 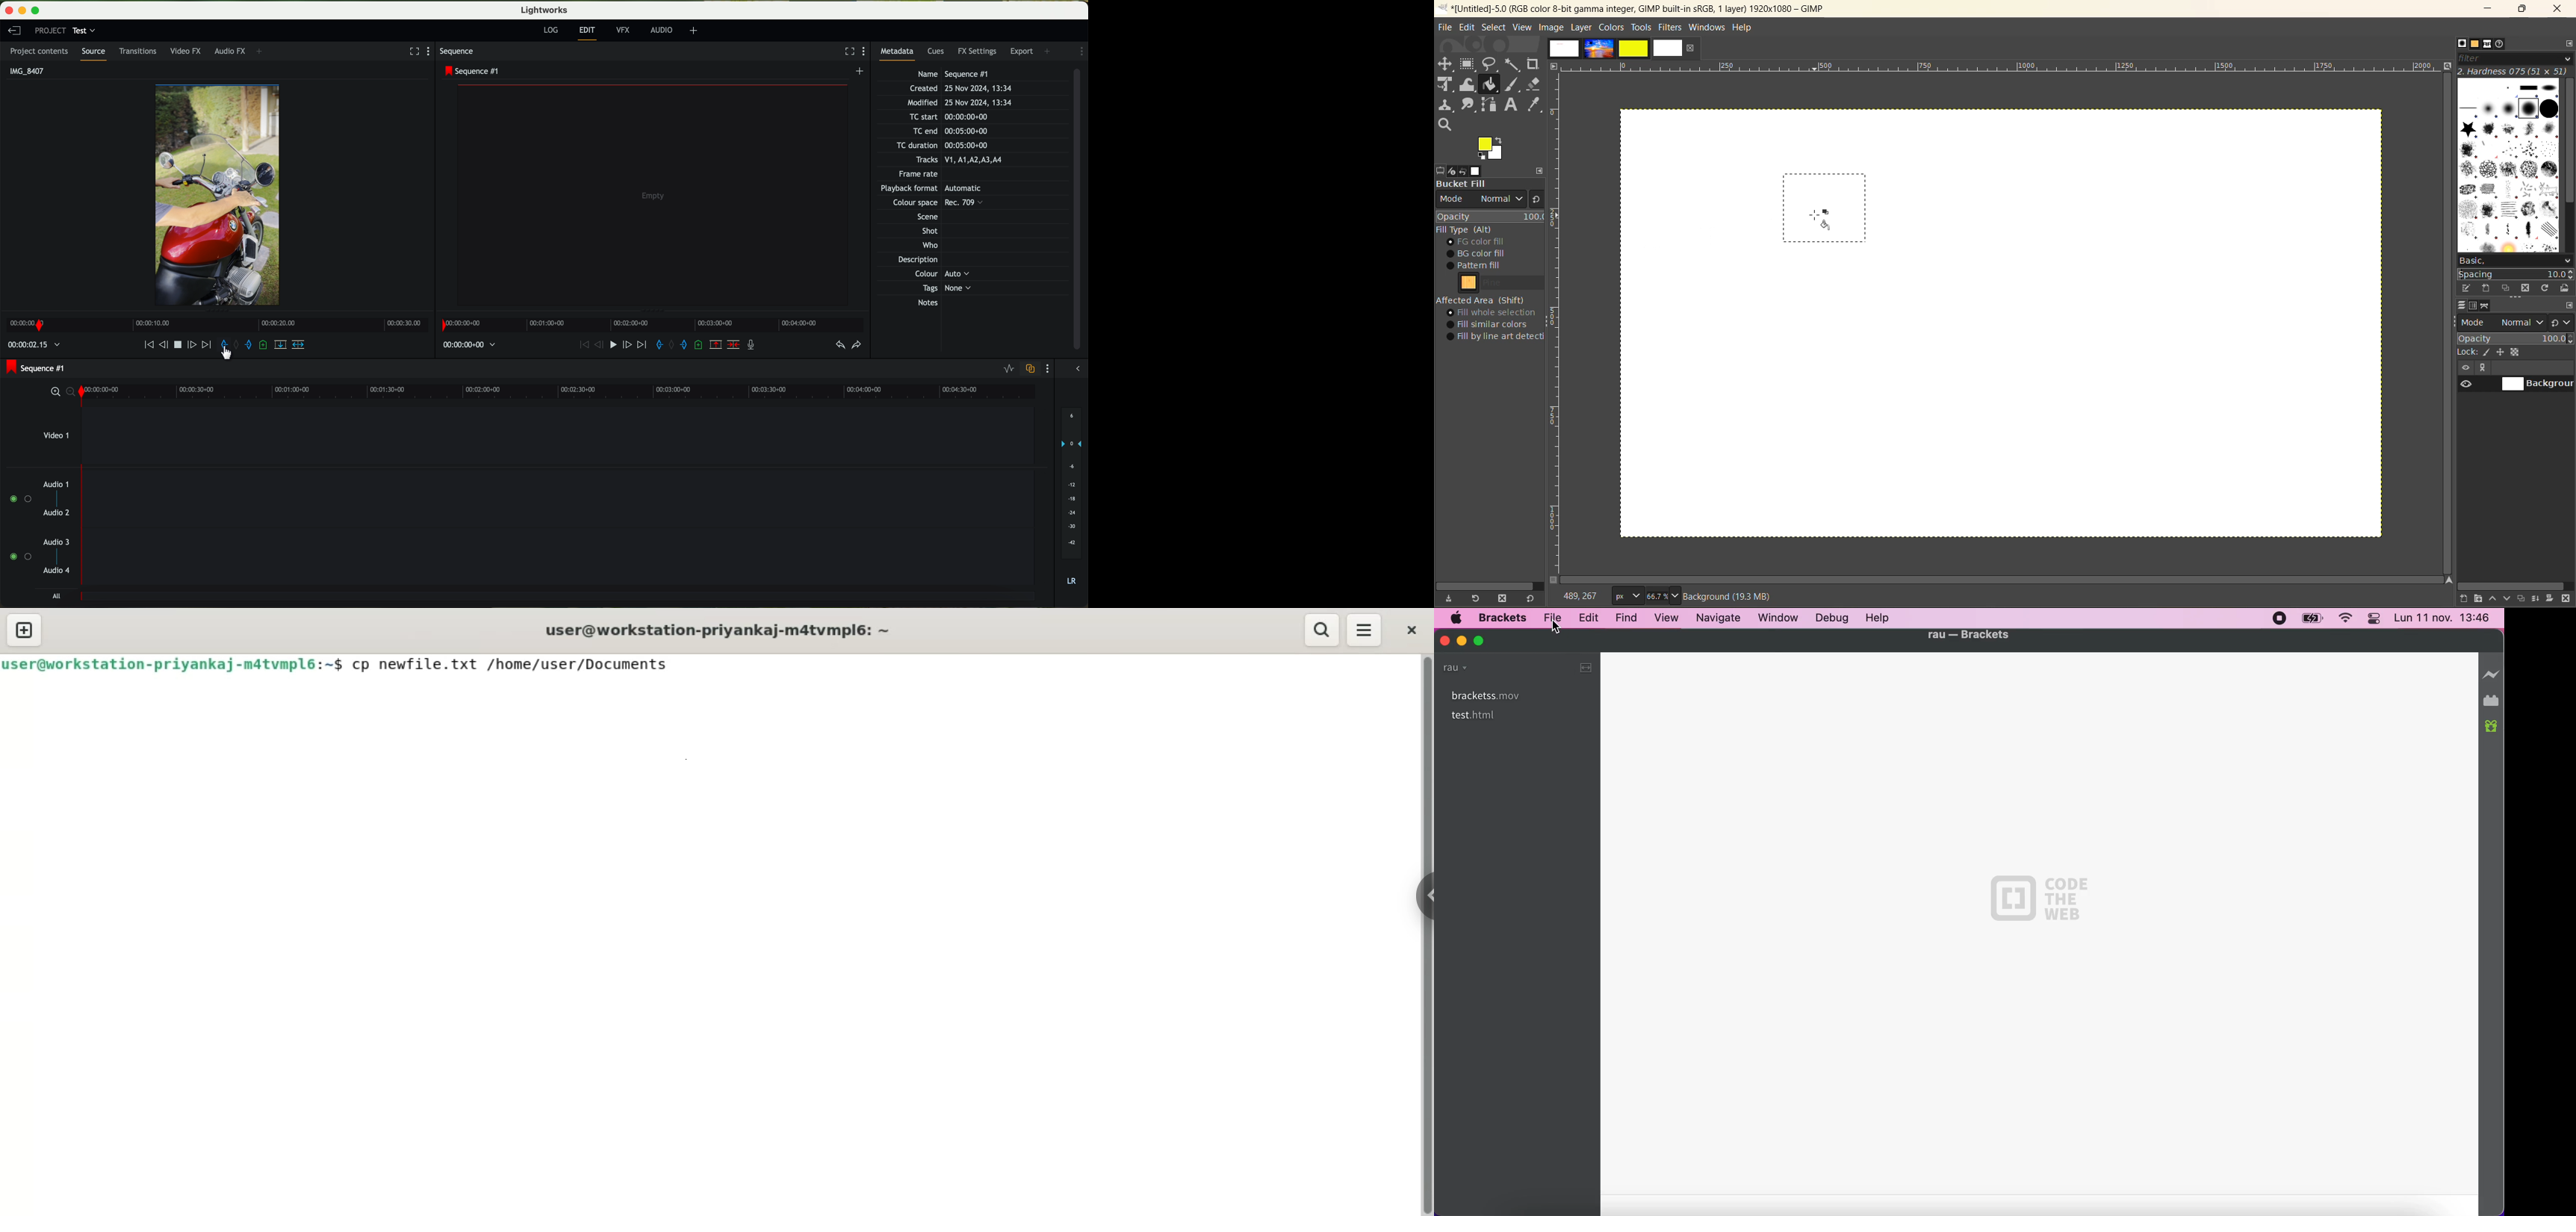 What do you see at coordinates (2465, 599) in the screenshot?
I see `create a new layer` at bounding box center [2465, 599].